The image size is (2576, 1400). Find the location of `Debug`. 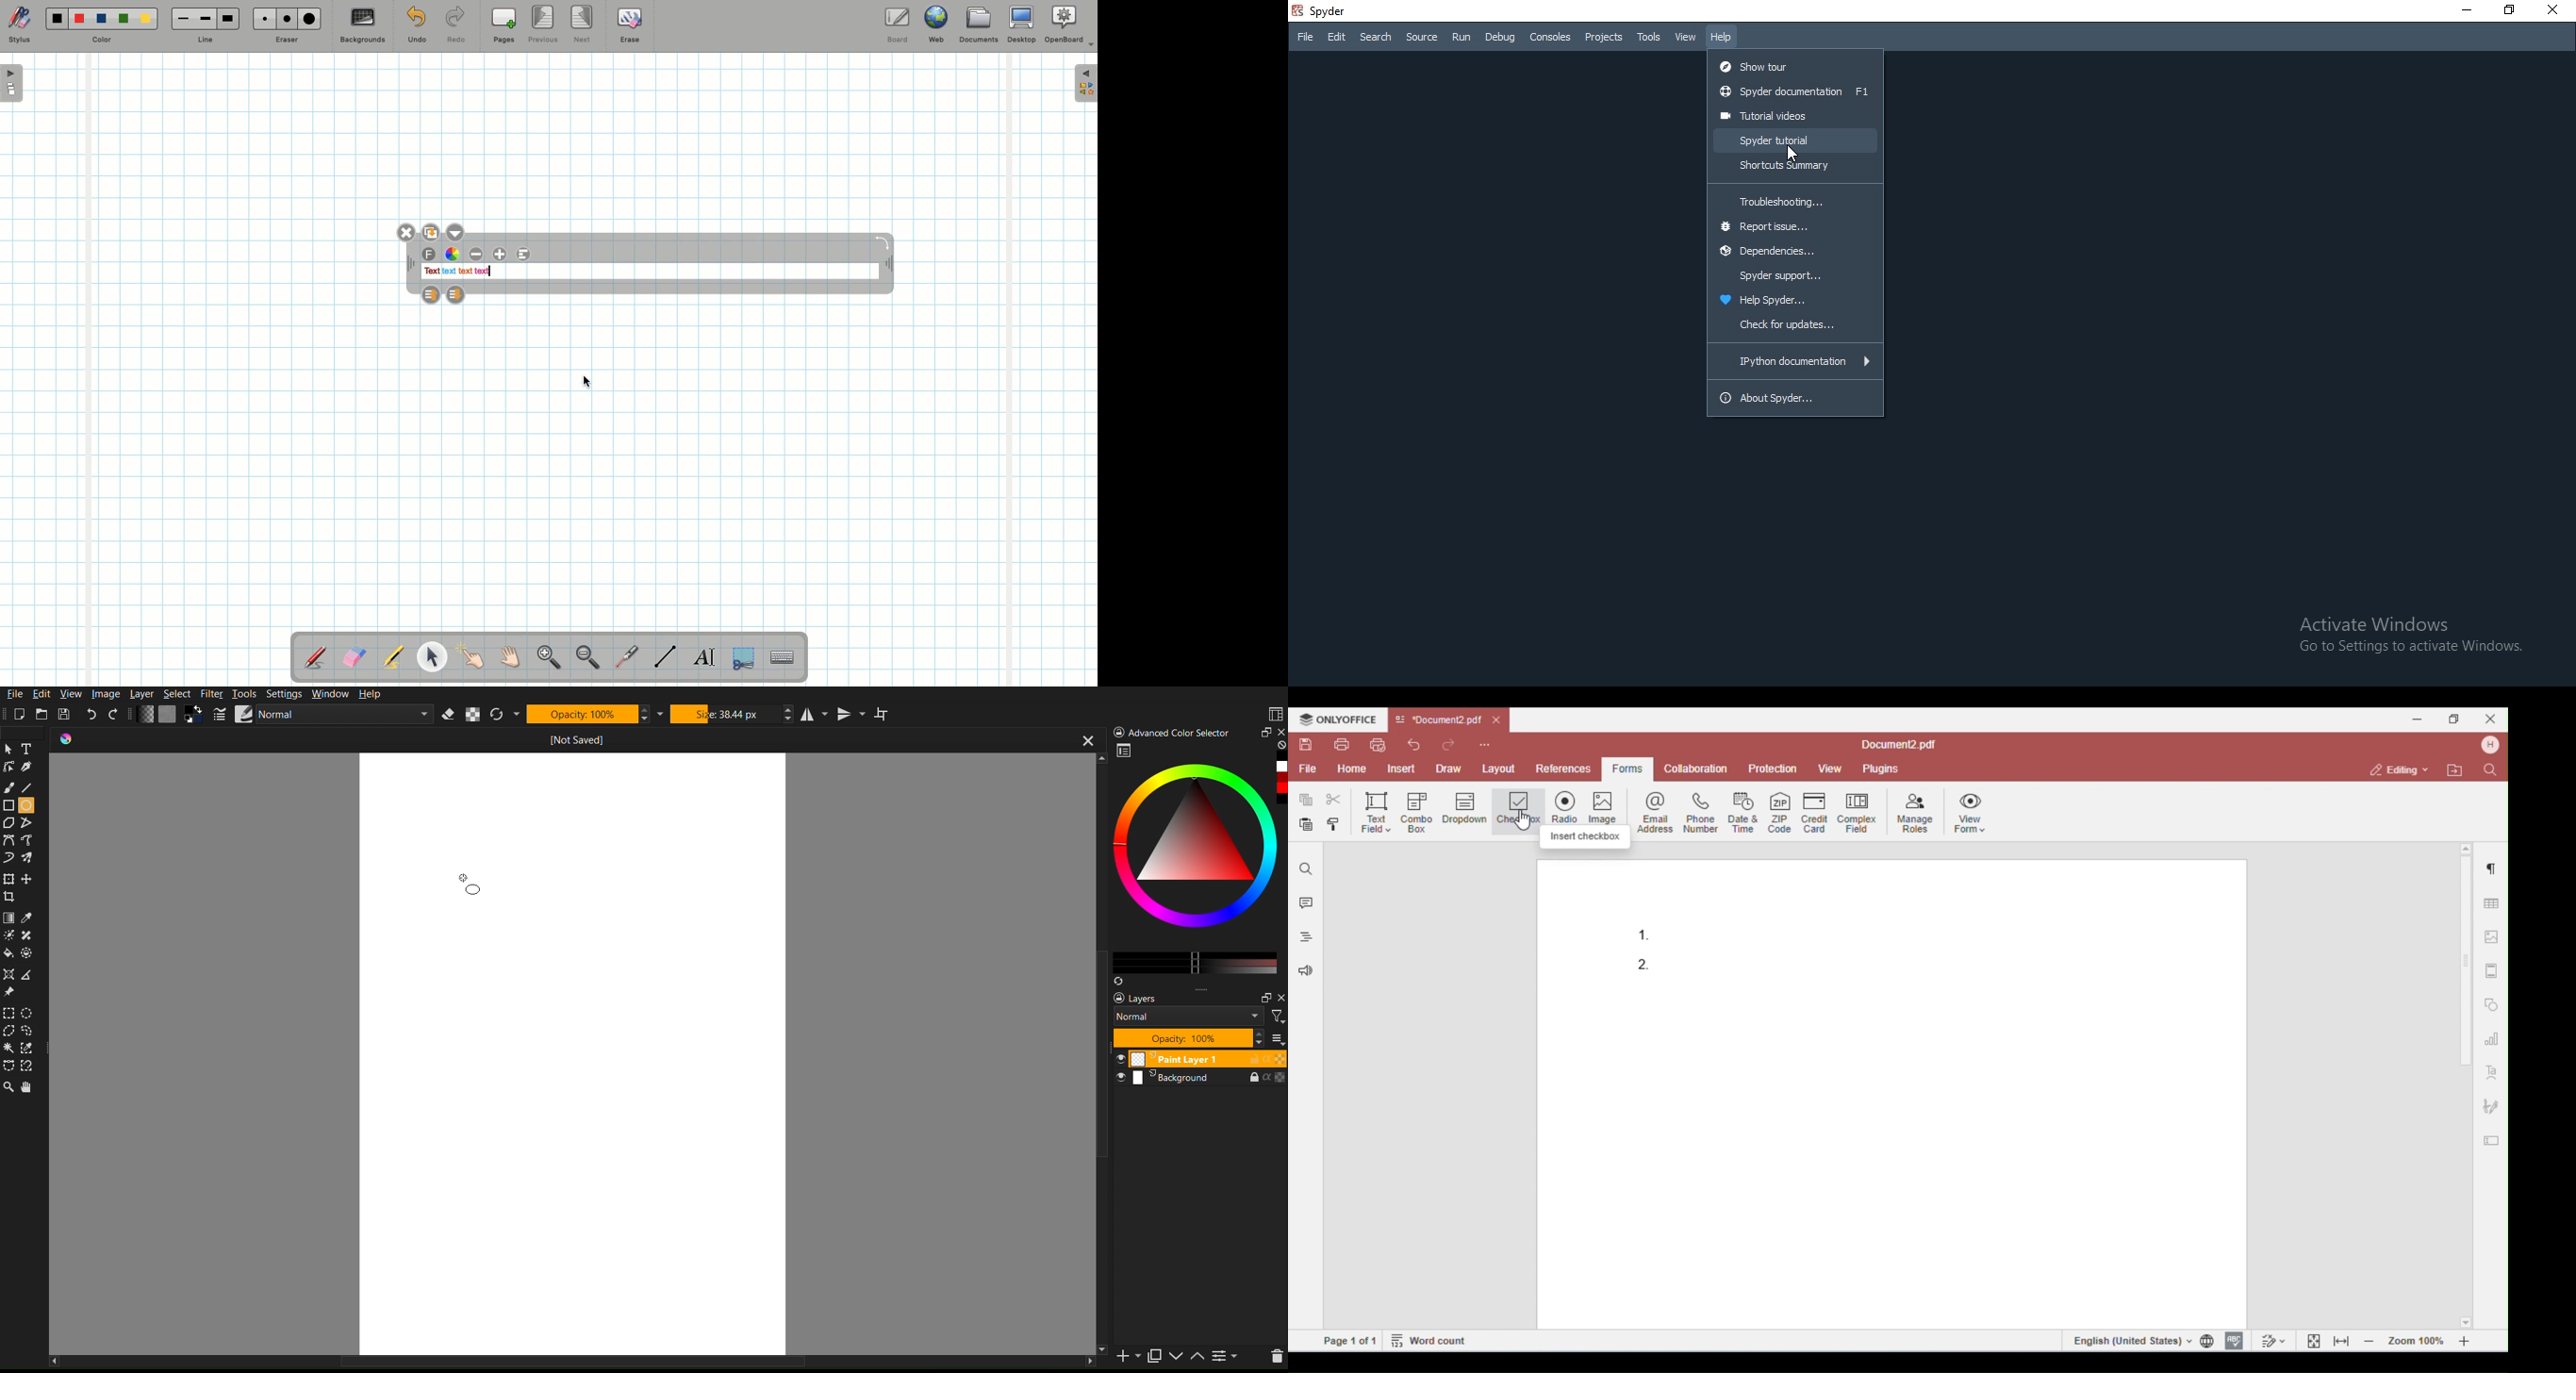

Debug is located at coordinates (1498, 36).